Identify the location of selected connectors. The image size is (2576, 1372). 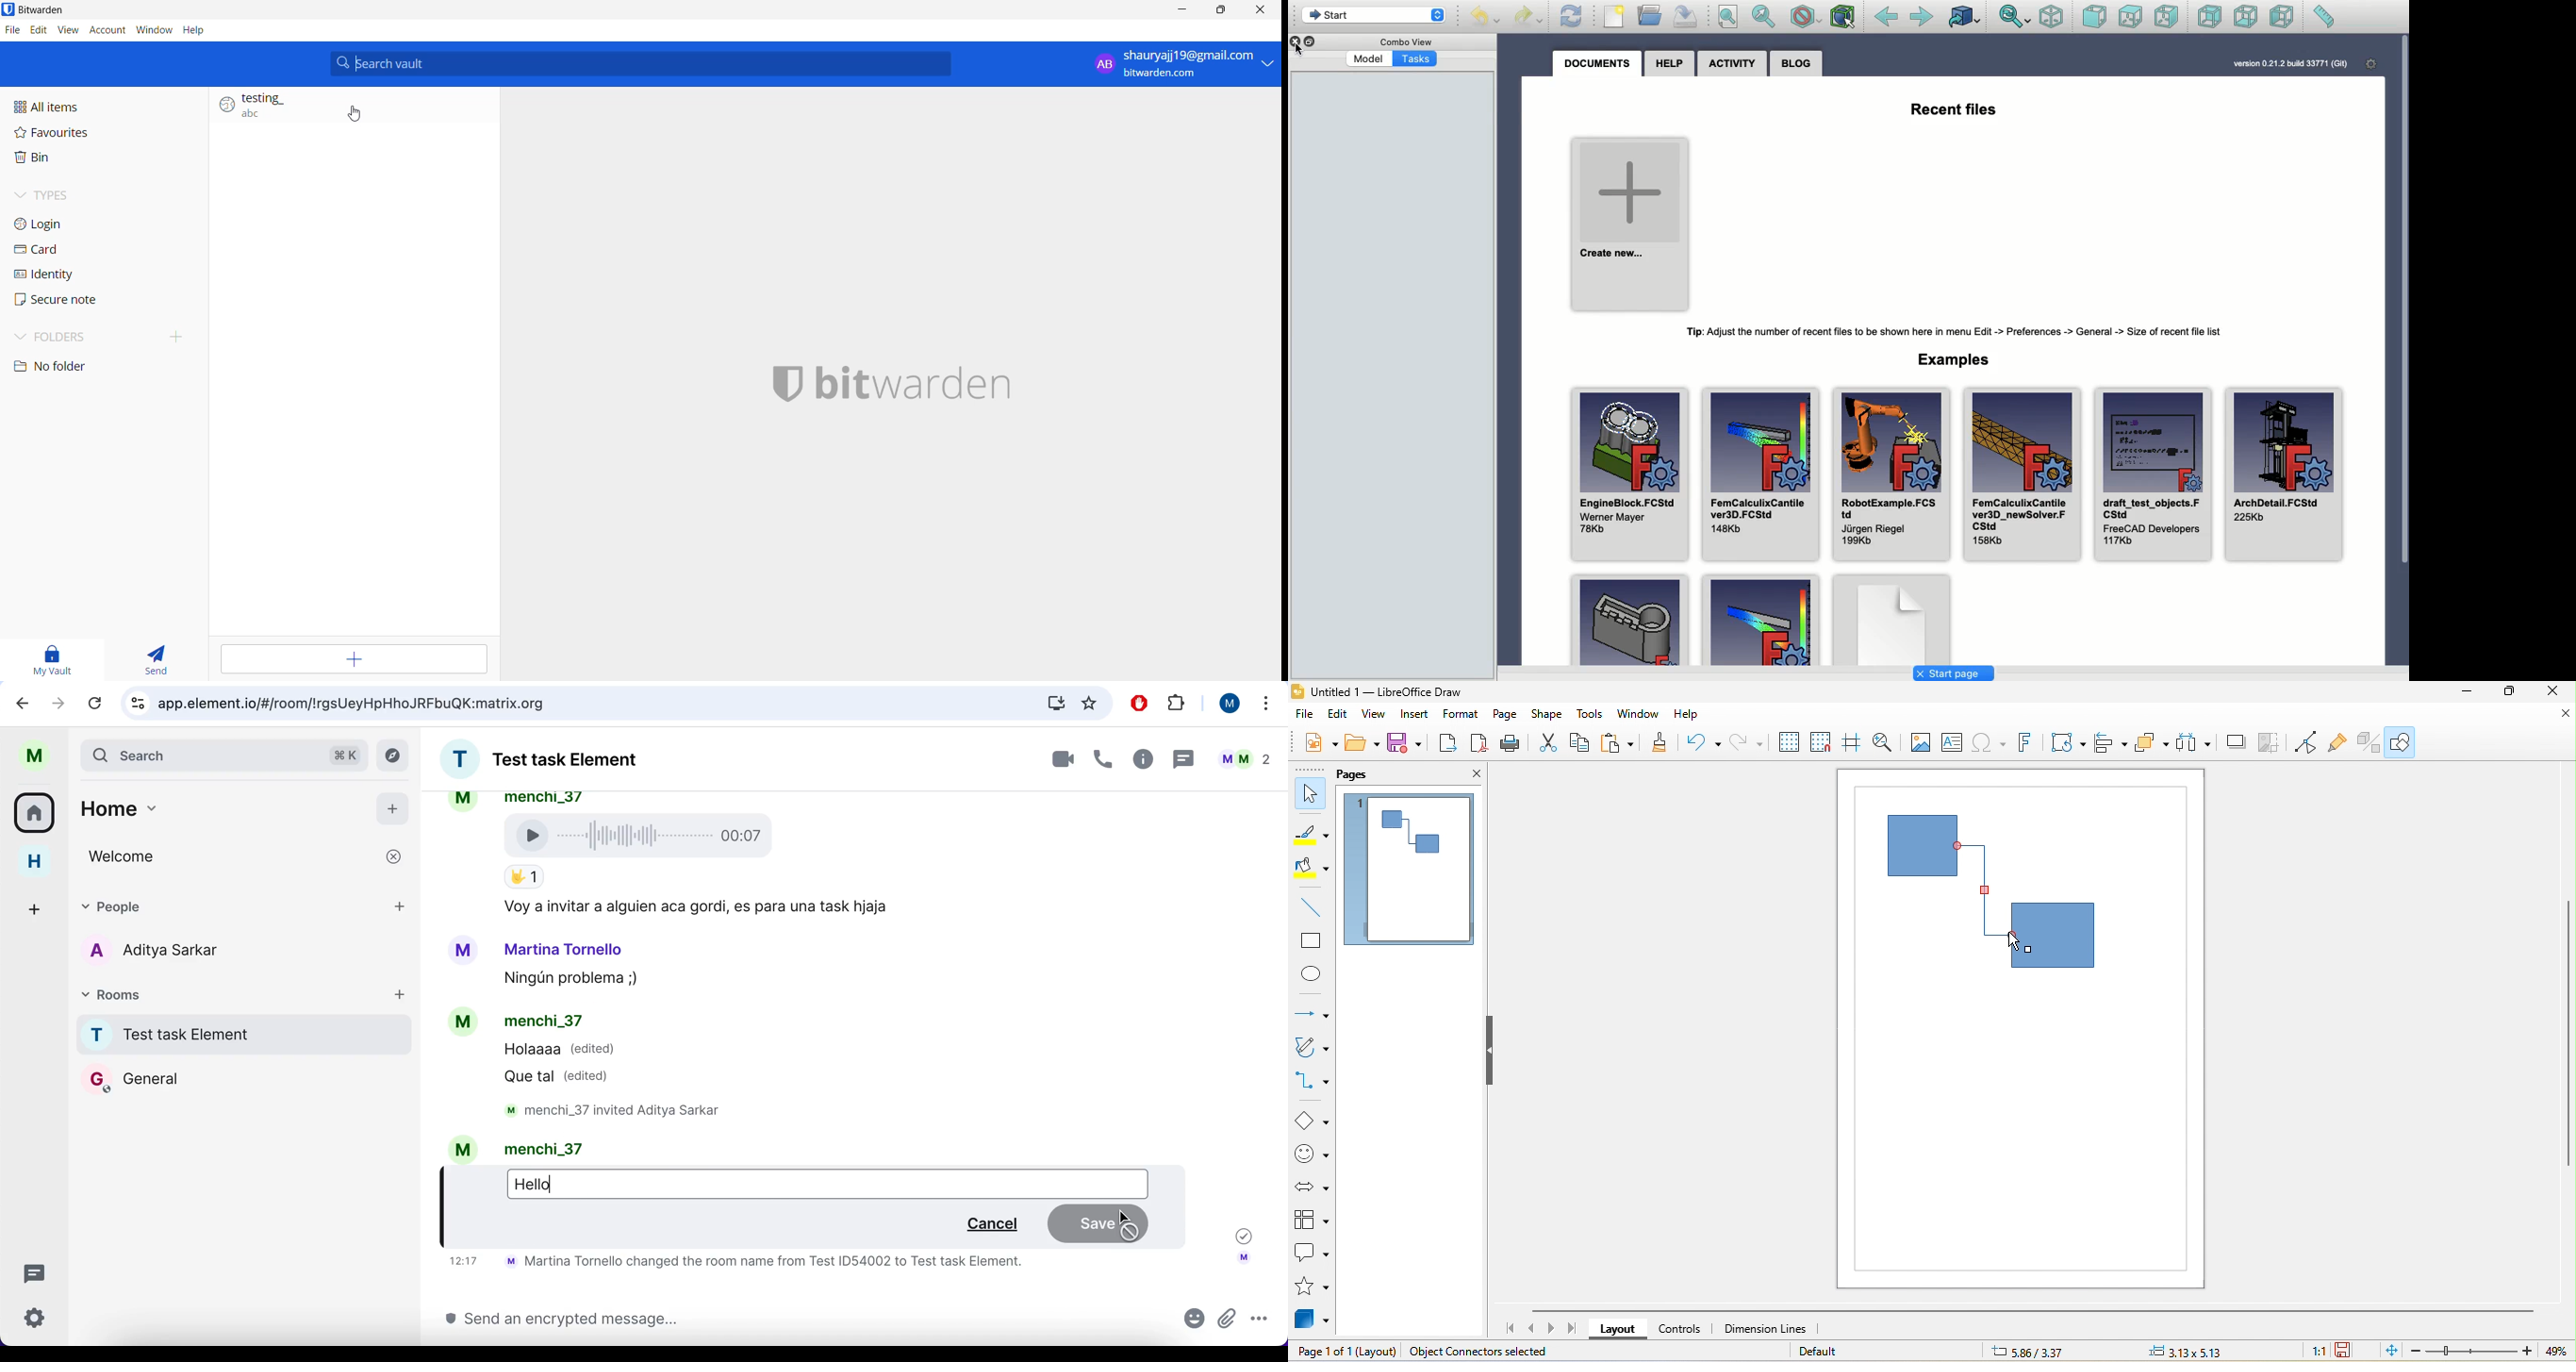
(1976, 893).